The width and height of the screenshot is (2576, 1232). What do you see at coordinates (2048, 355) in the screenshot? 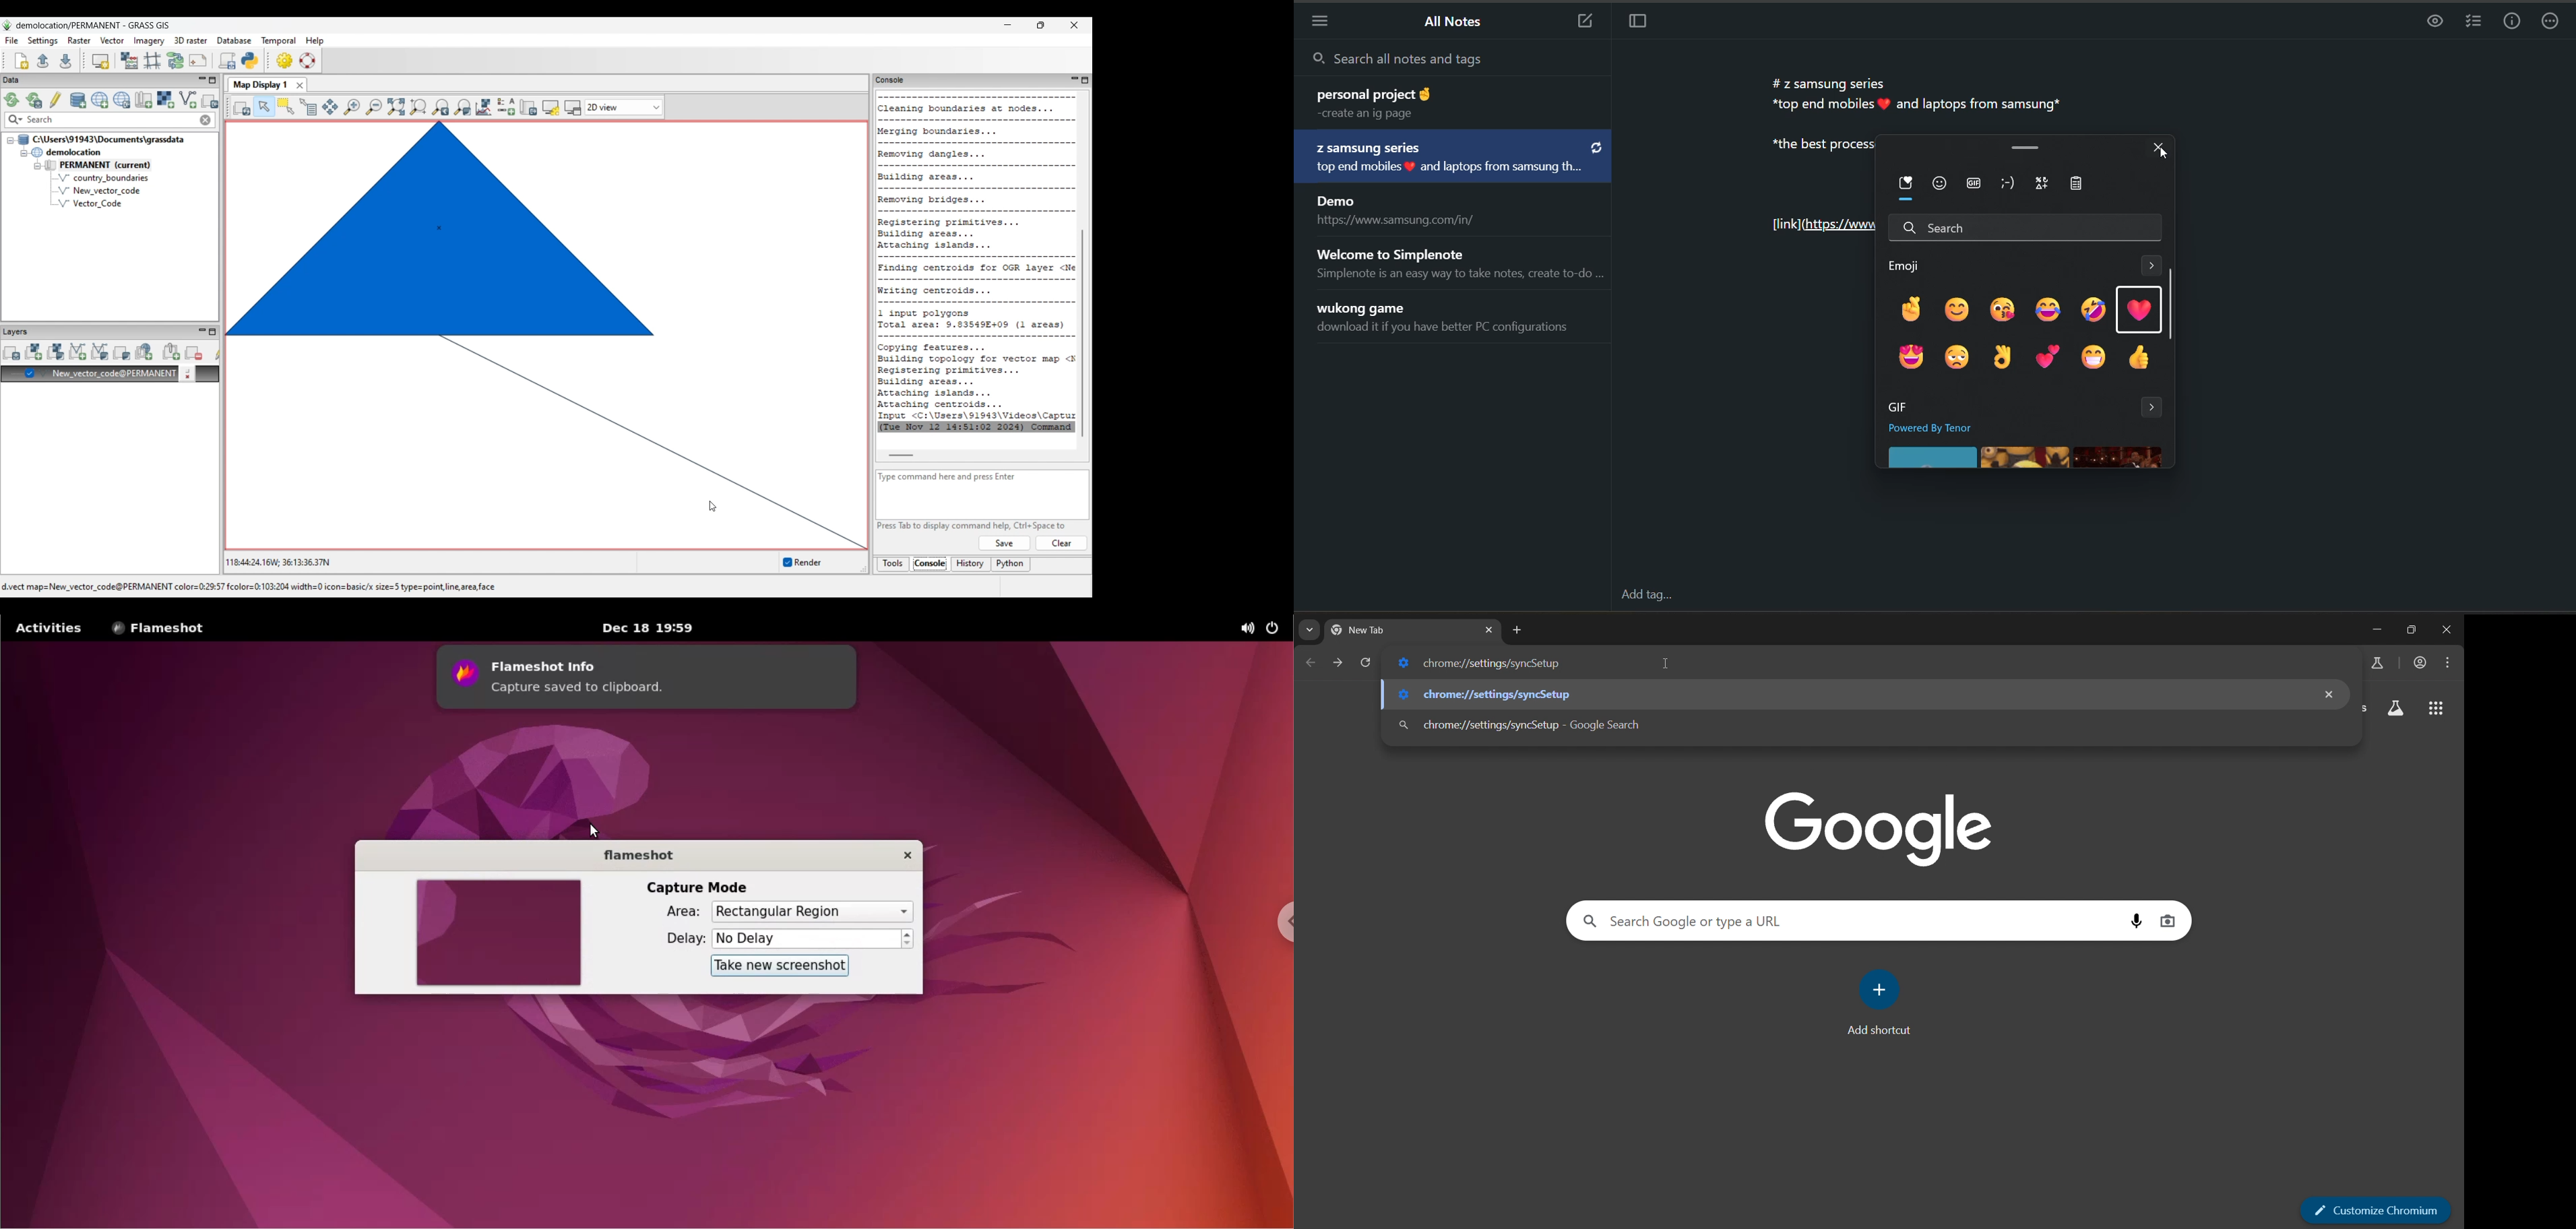
I see `emoji 10` at bounding box center [2048, 355].